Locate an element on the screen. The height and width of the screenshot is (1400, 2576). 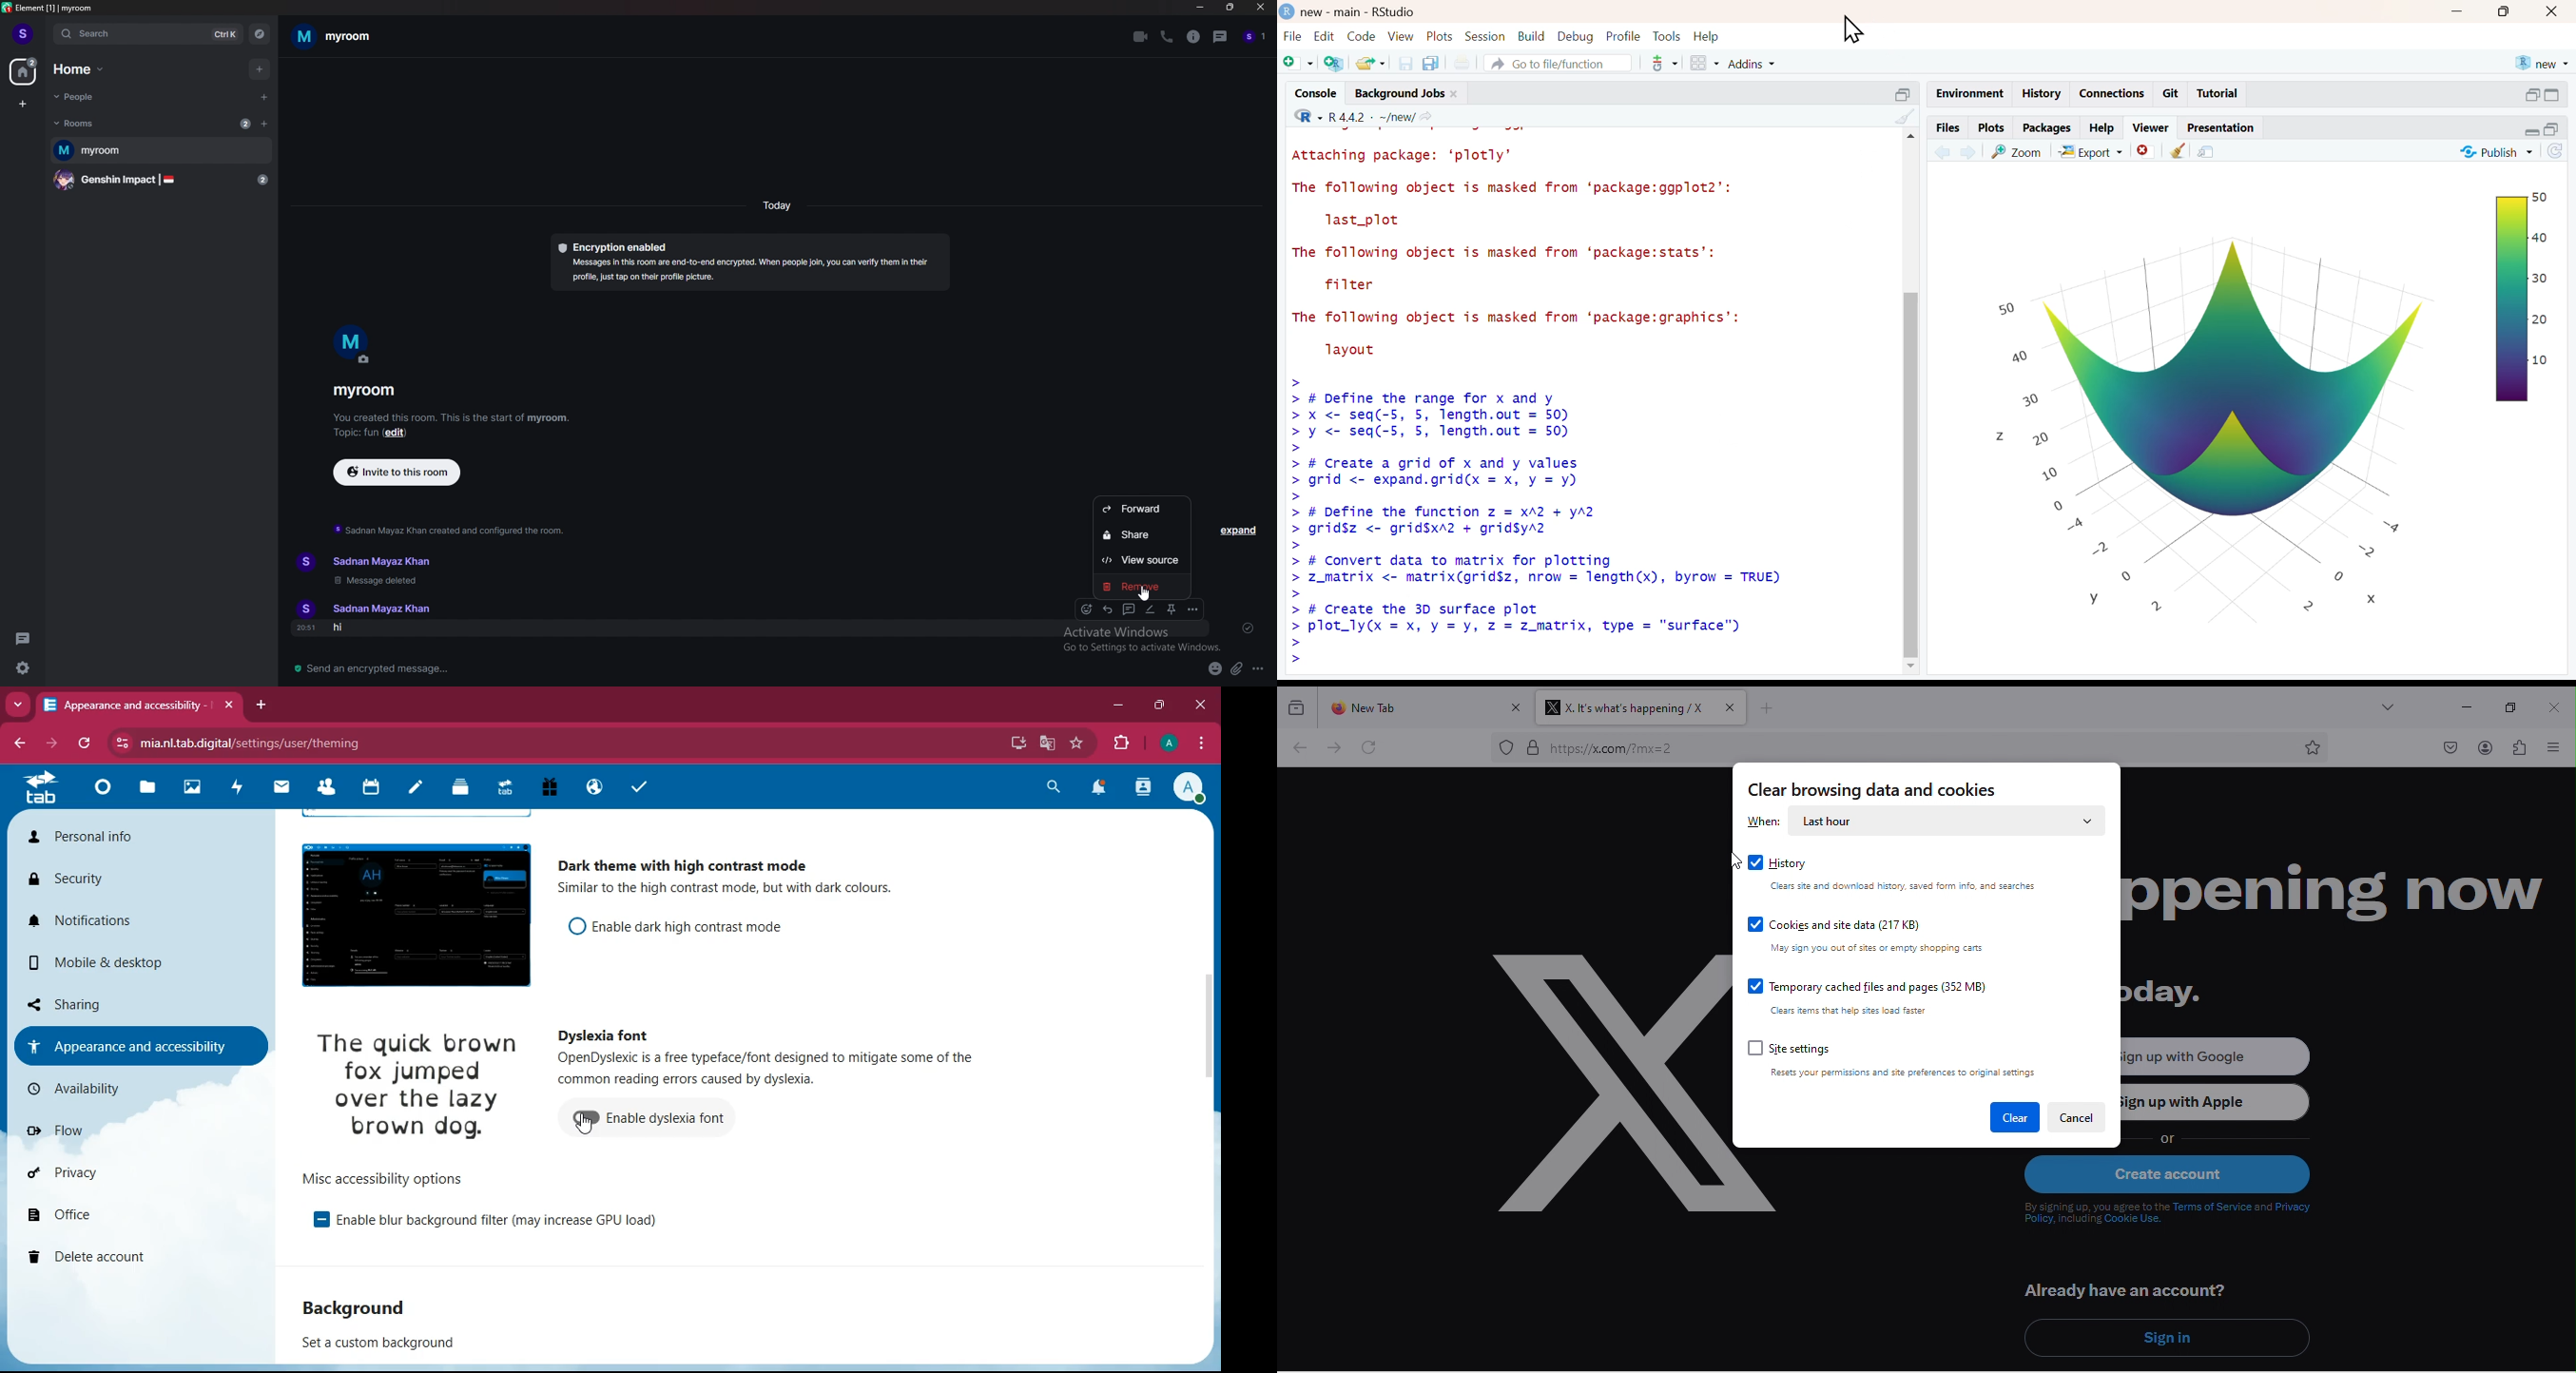
code is located at coordinates (1360, 37).